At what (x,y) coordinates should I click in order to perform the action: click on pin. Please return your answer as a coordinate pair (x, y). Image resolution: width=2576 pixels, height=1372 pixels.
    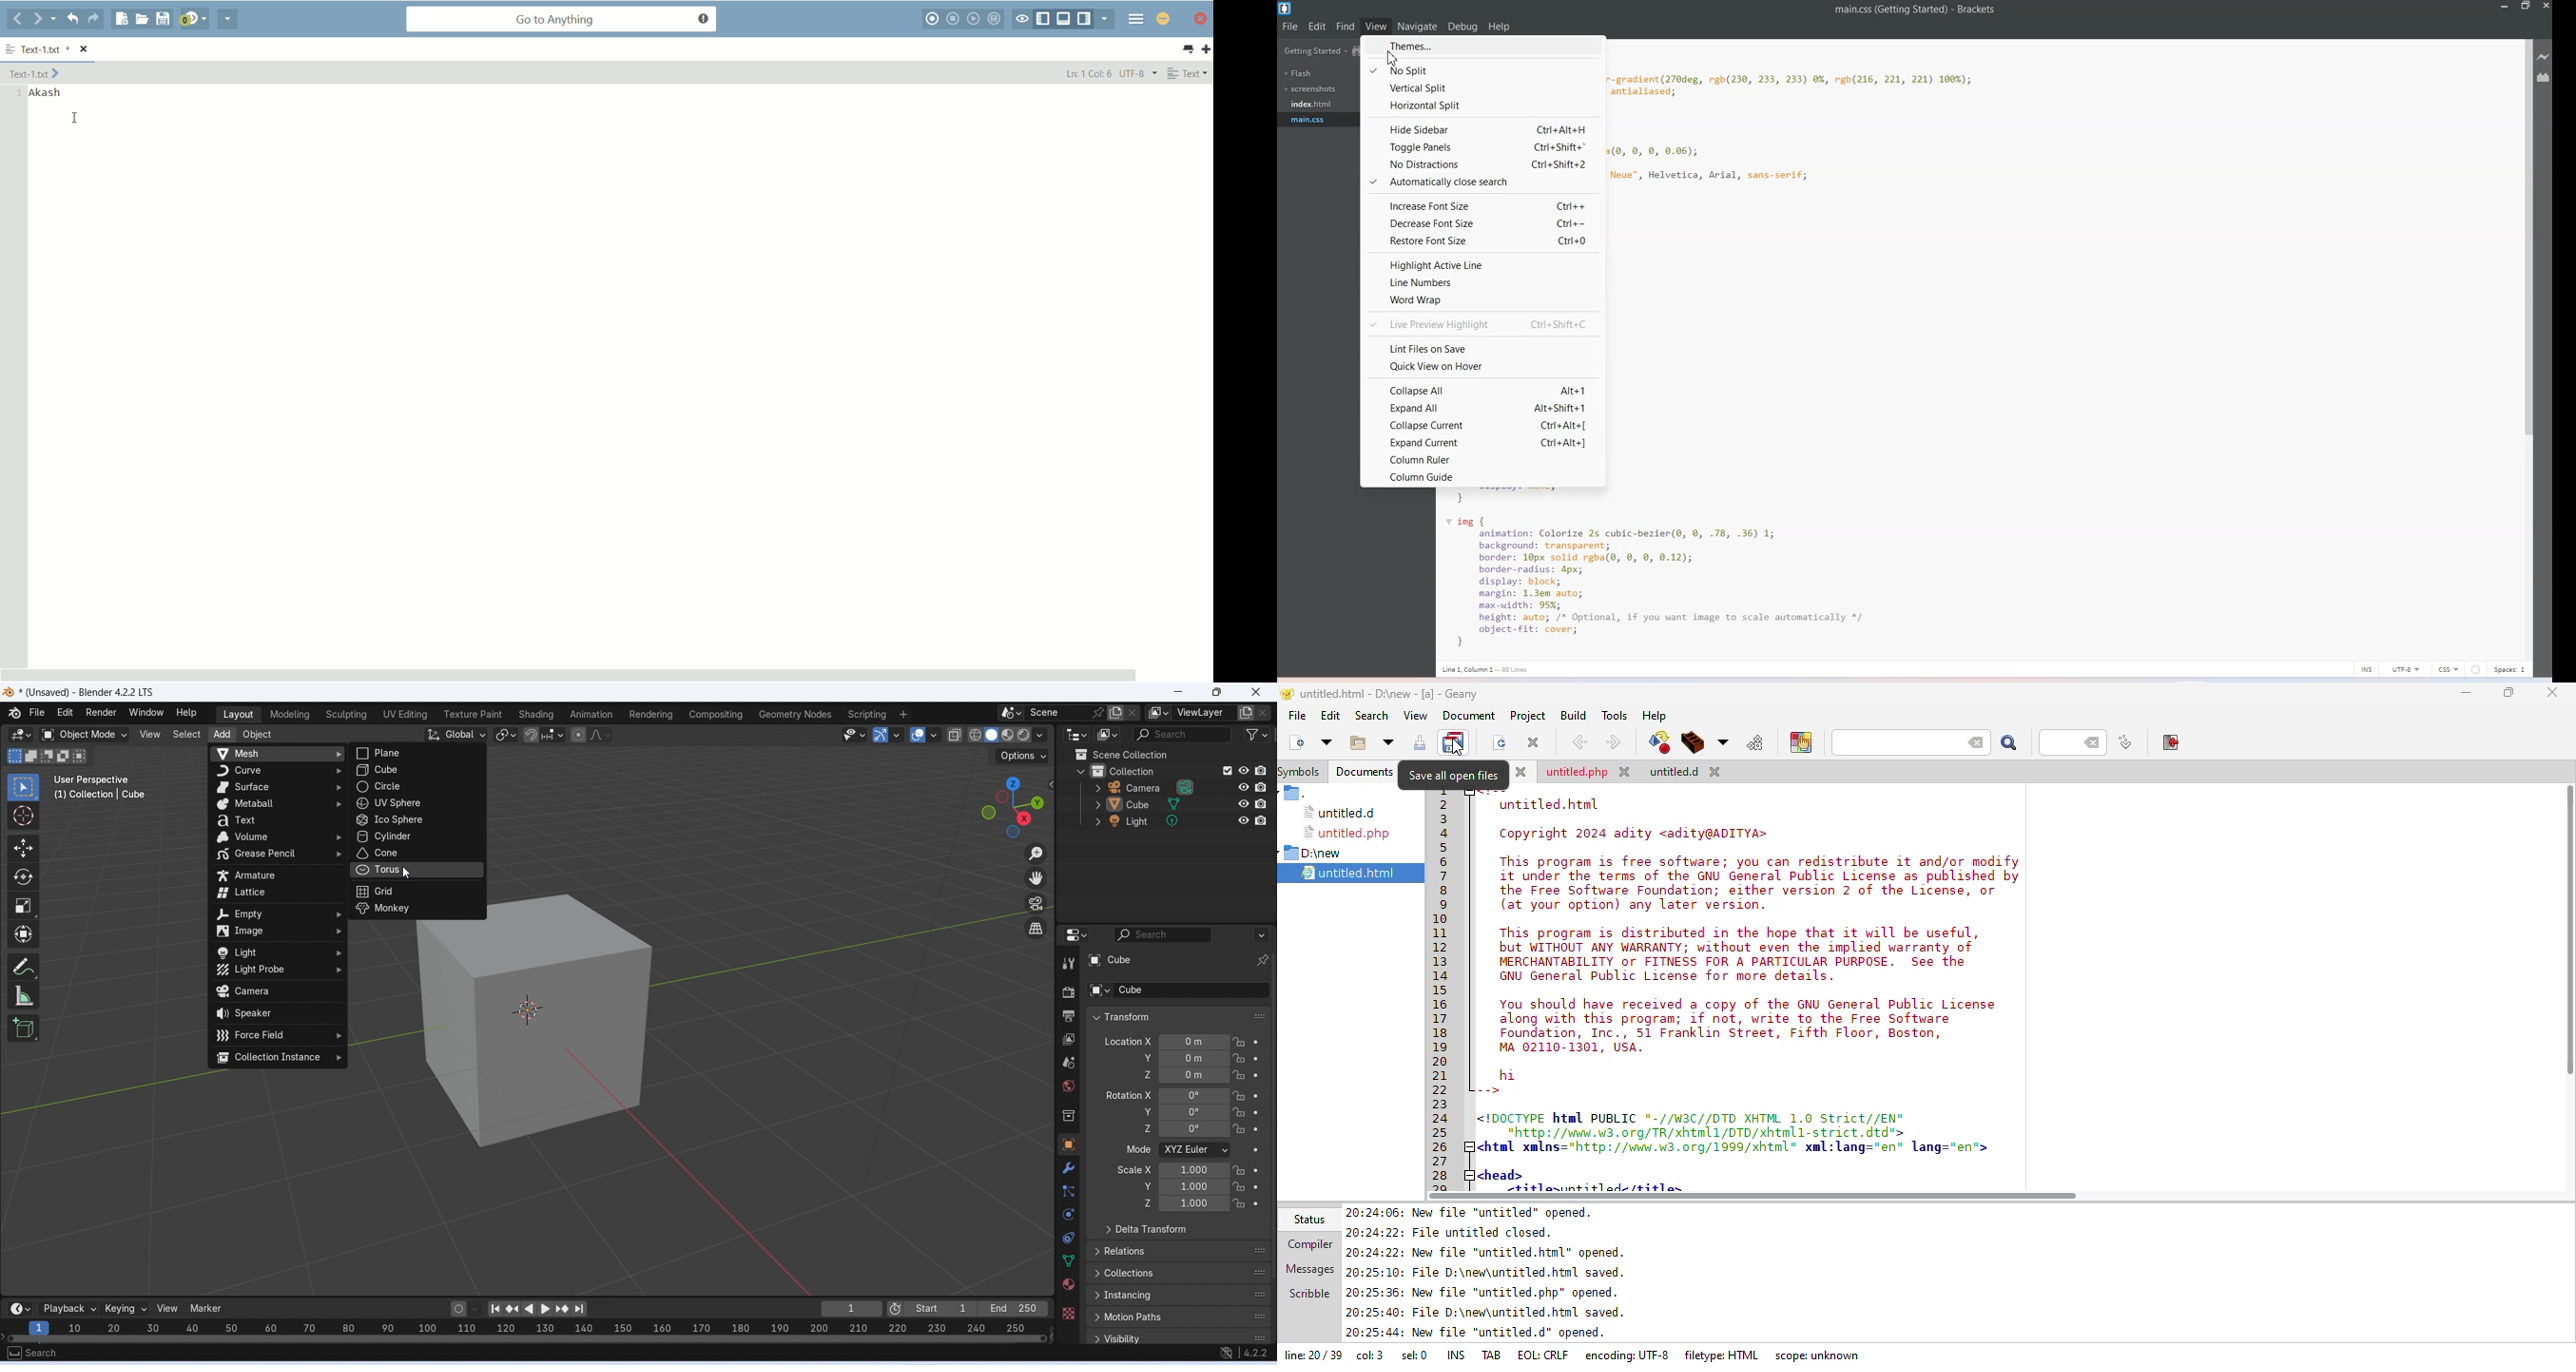
    Looking at the image, I should click on (1097, 712).